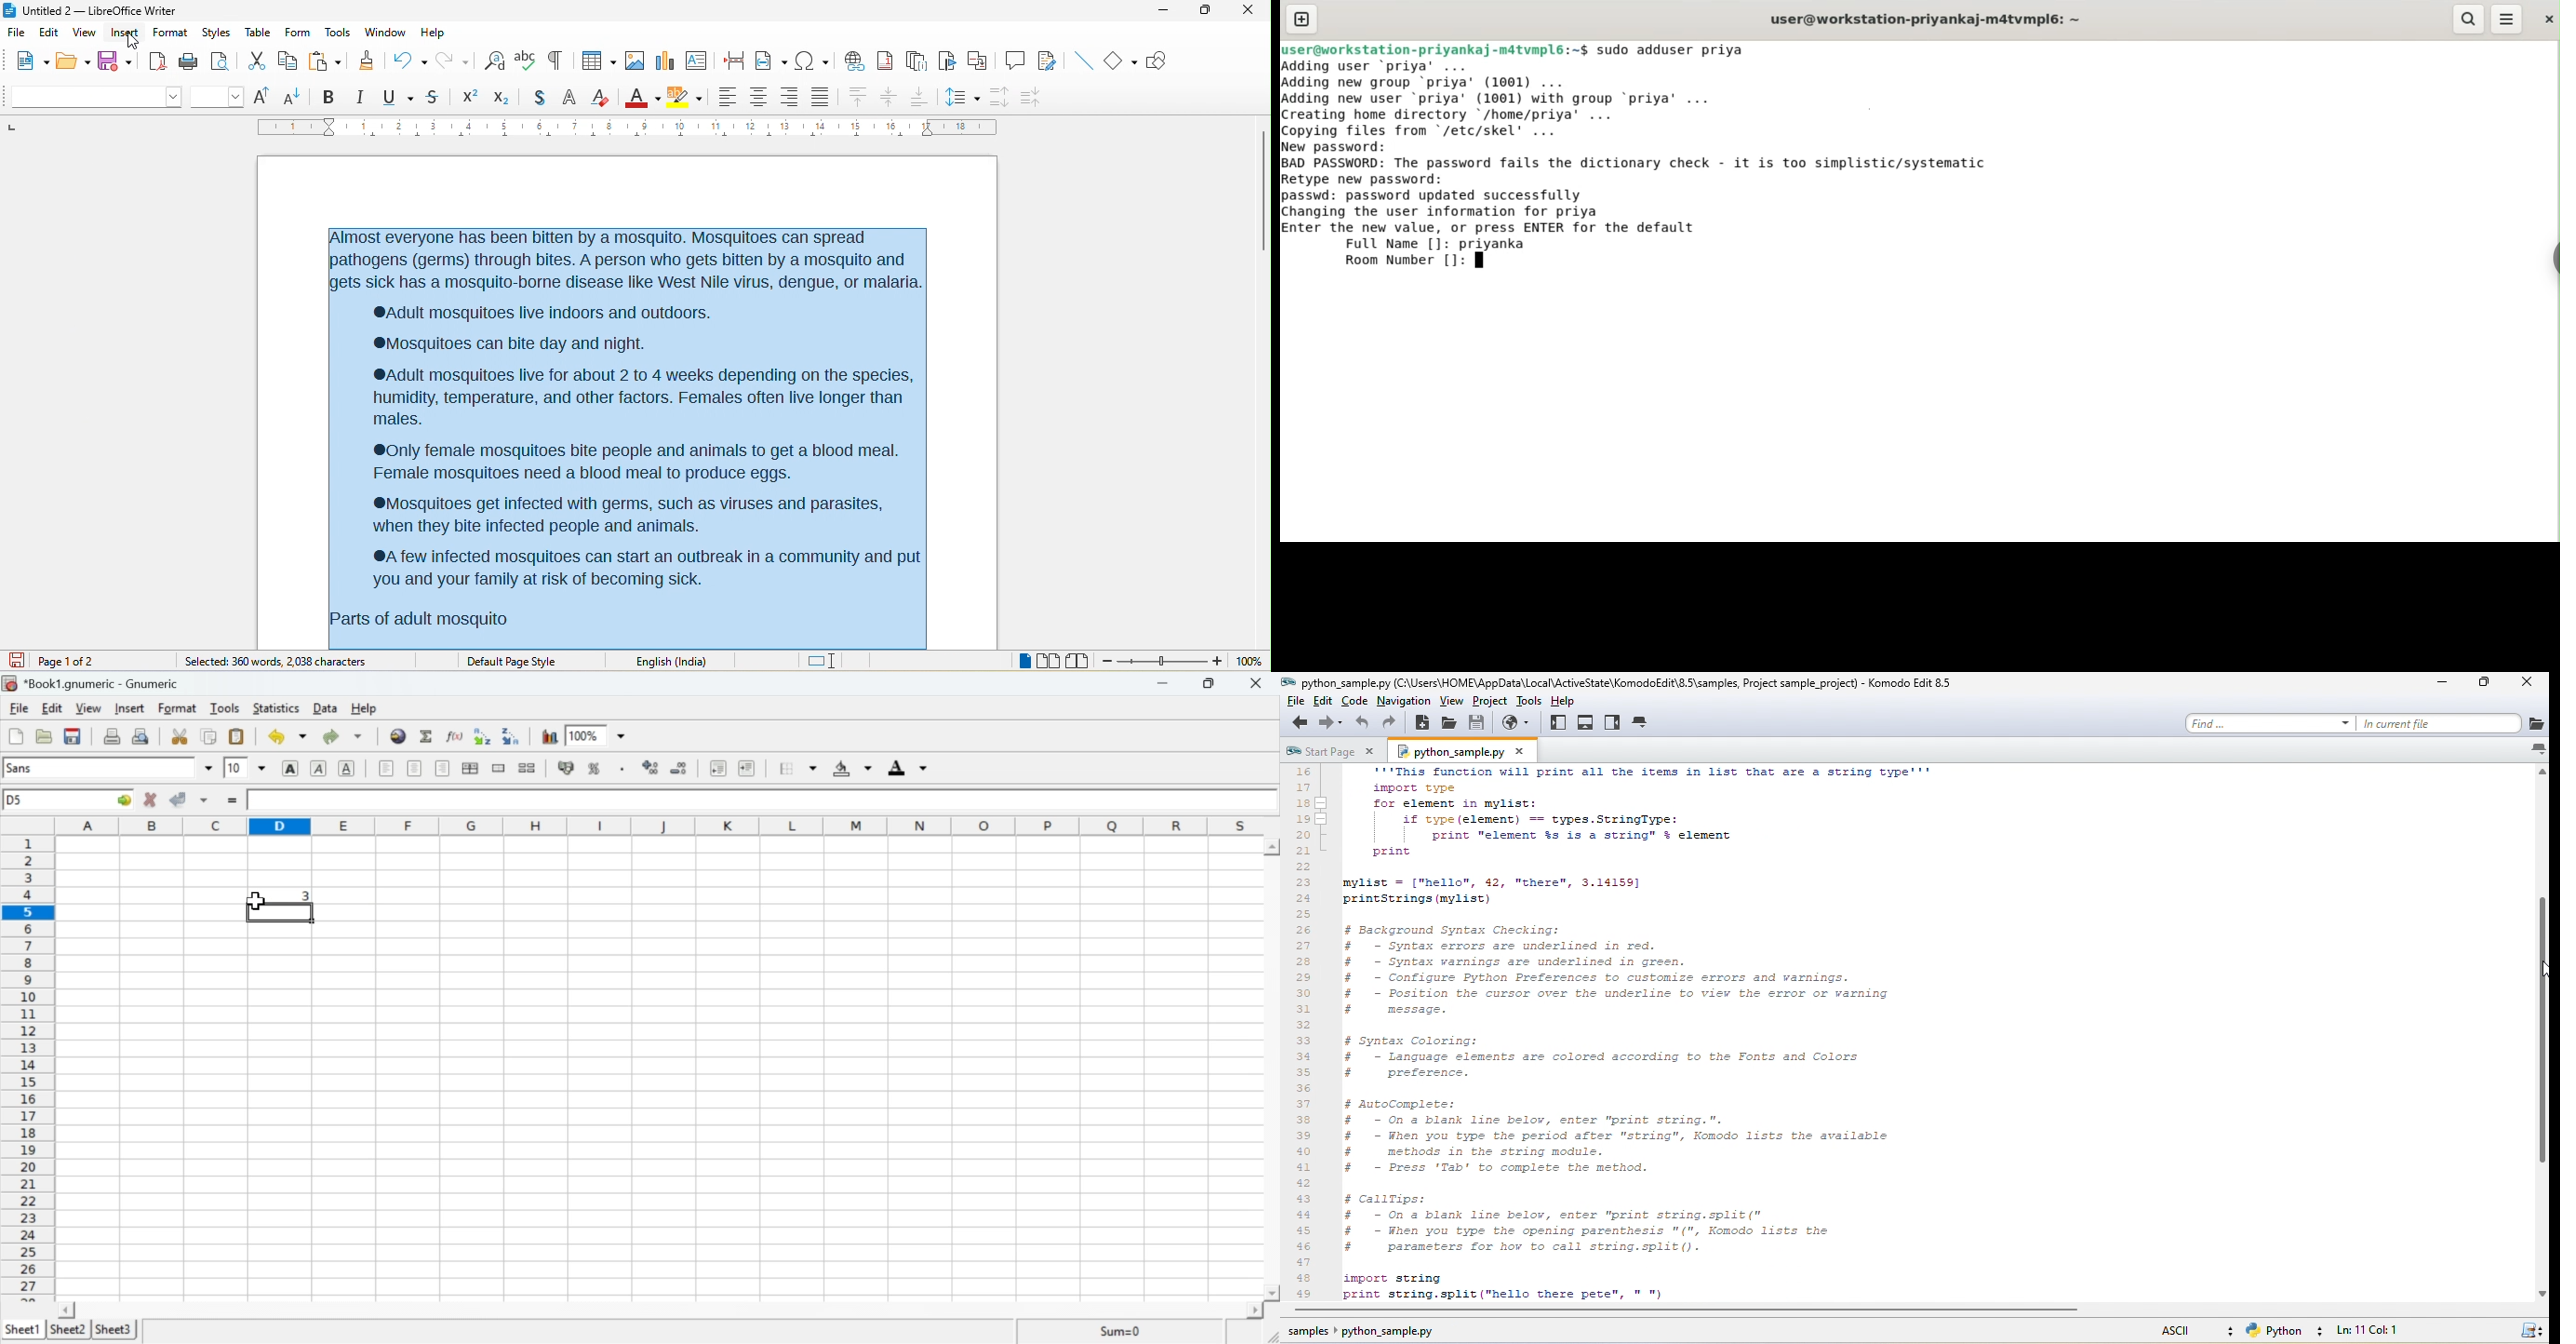 Image resolution: width=2576 pixels, height=1344 pixels. What do you see at coordinates (358, 96) in the screenshot?
I see `italic` at bounding box center [358, 96].